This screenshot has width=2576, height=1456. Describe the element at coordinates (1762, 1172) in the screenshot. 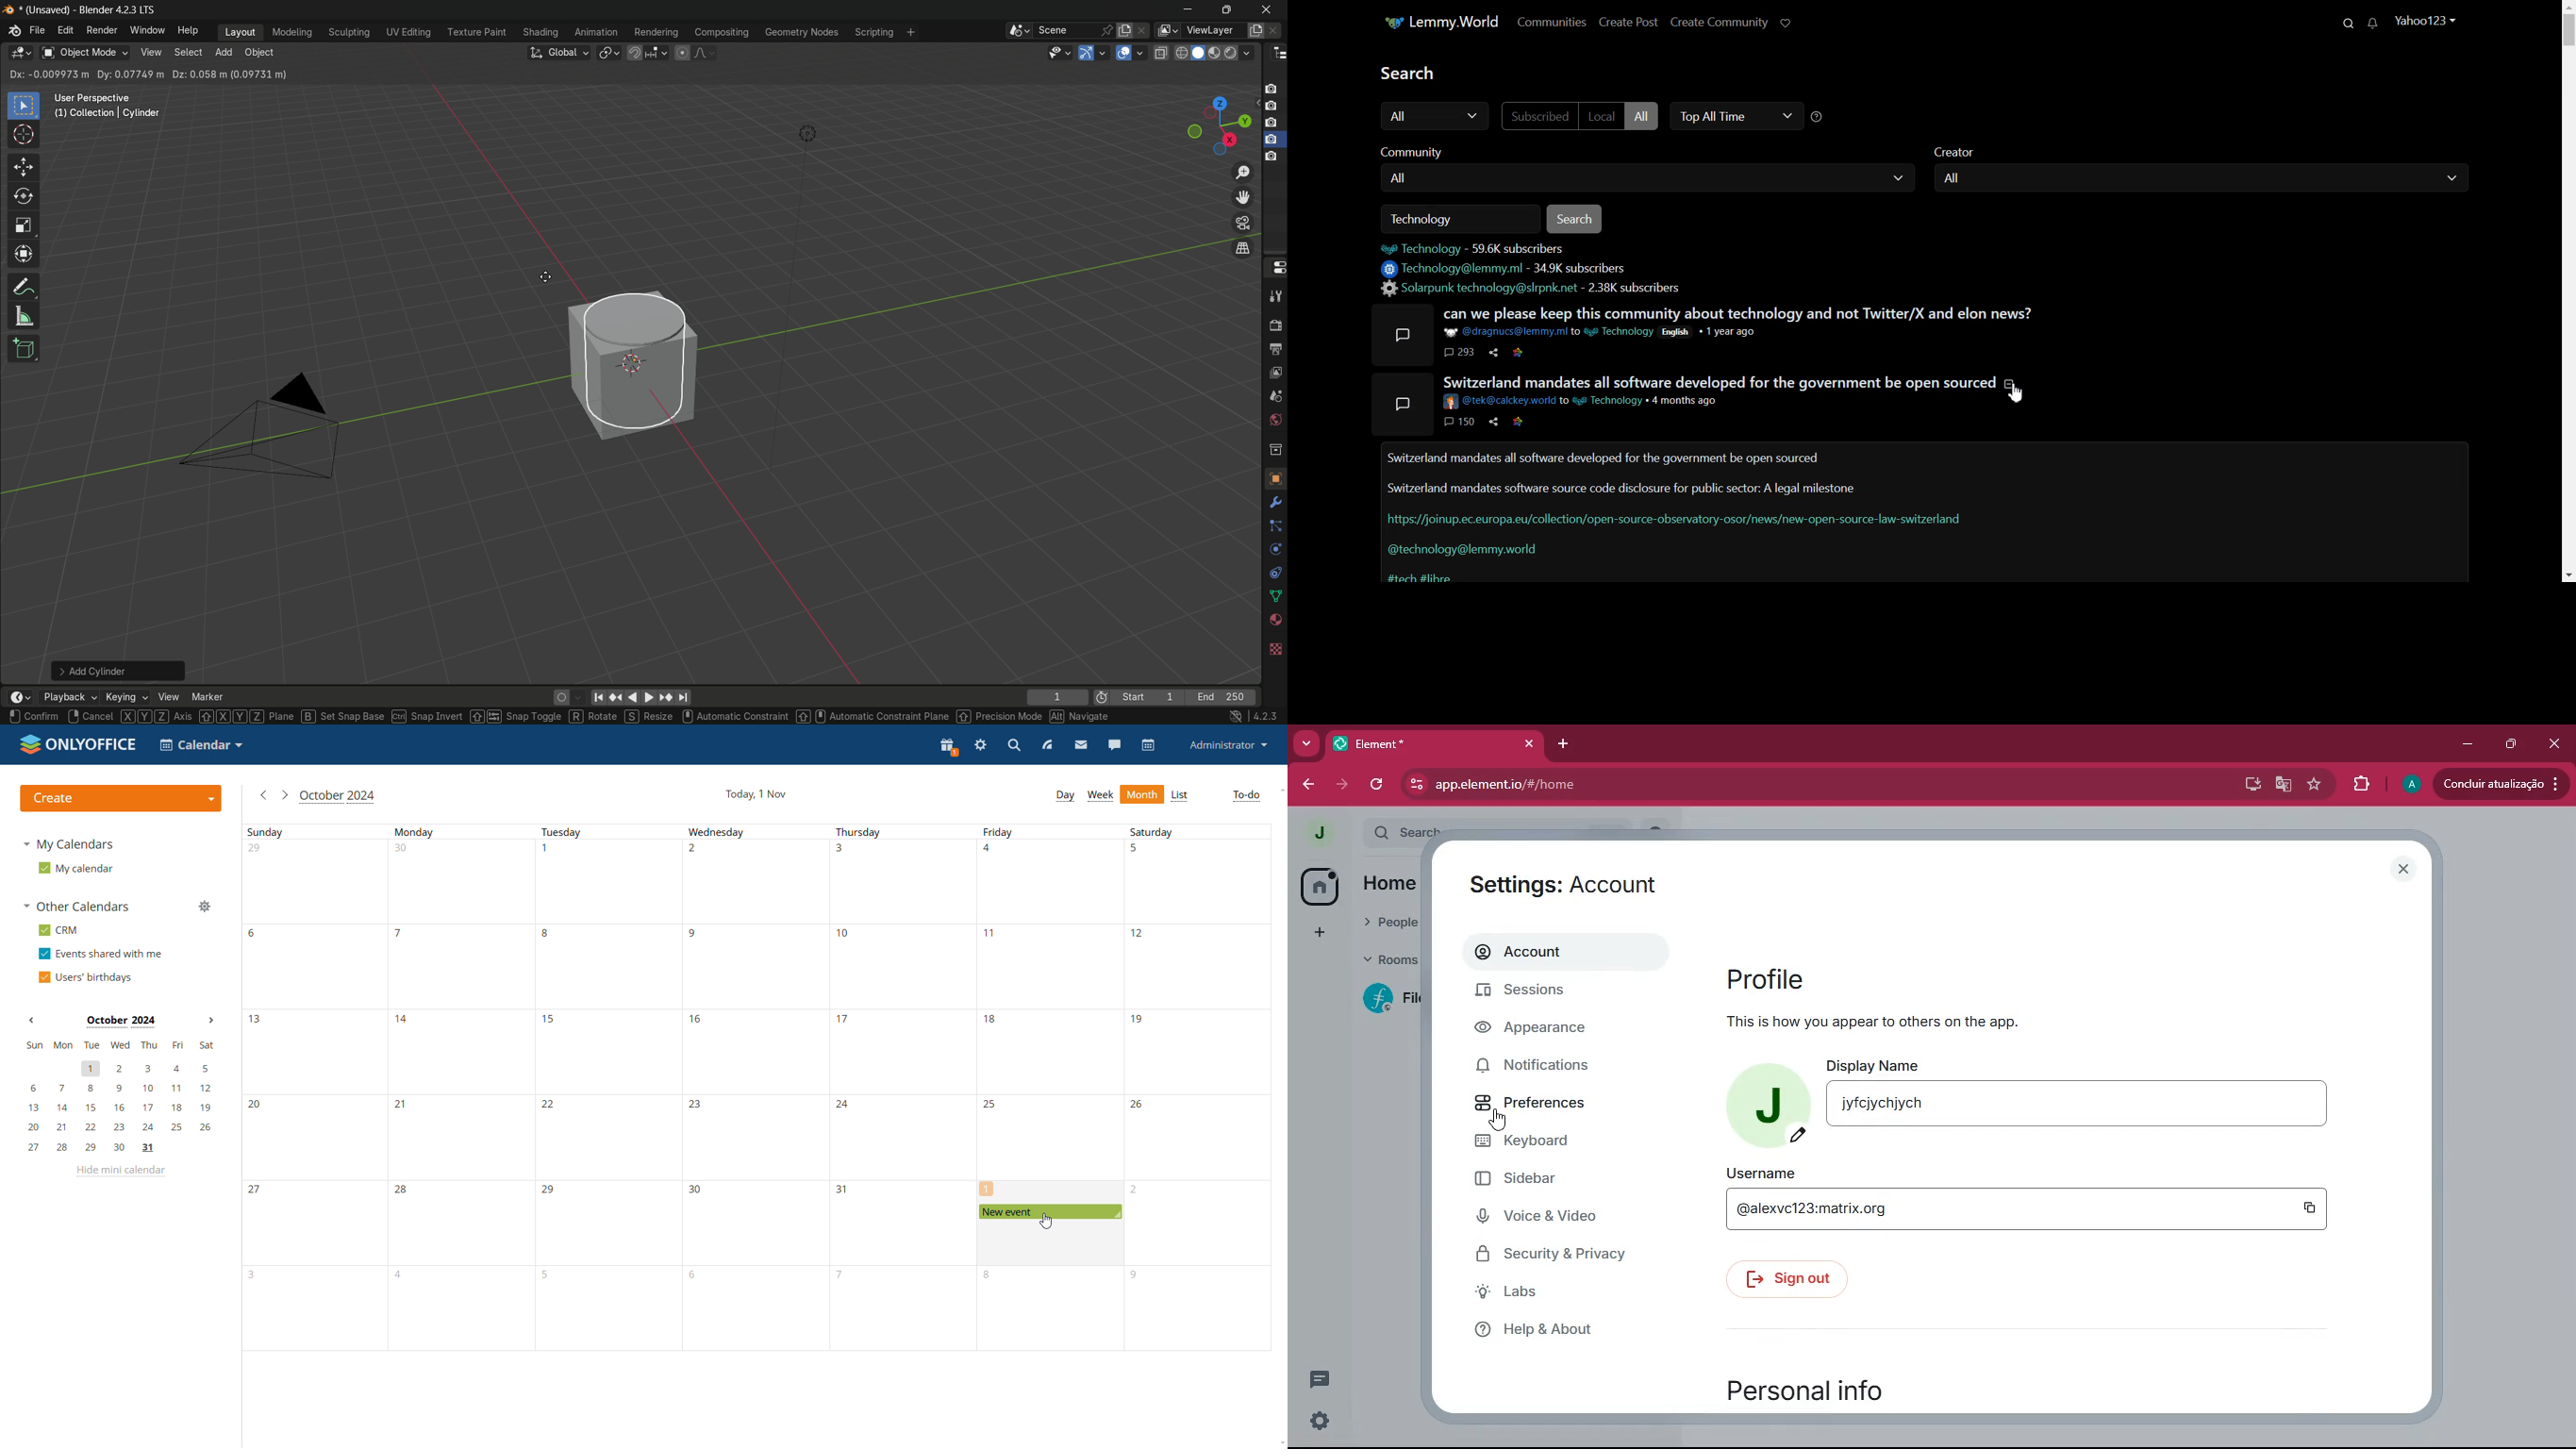

I see `username` at that location.